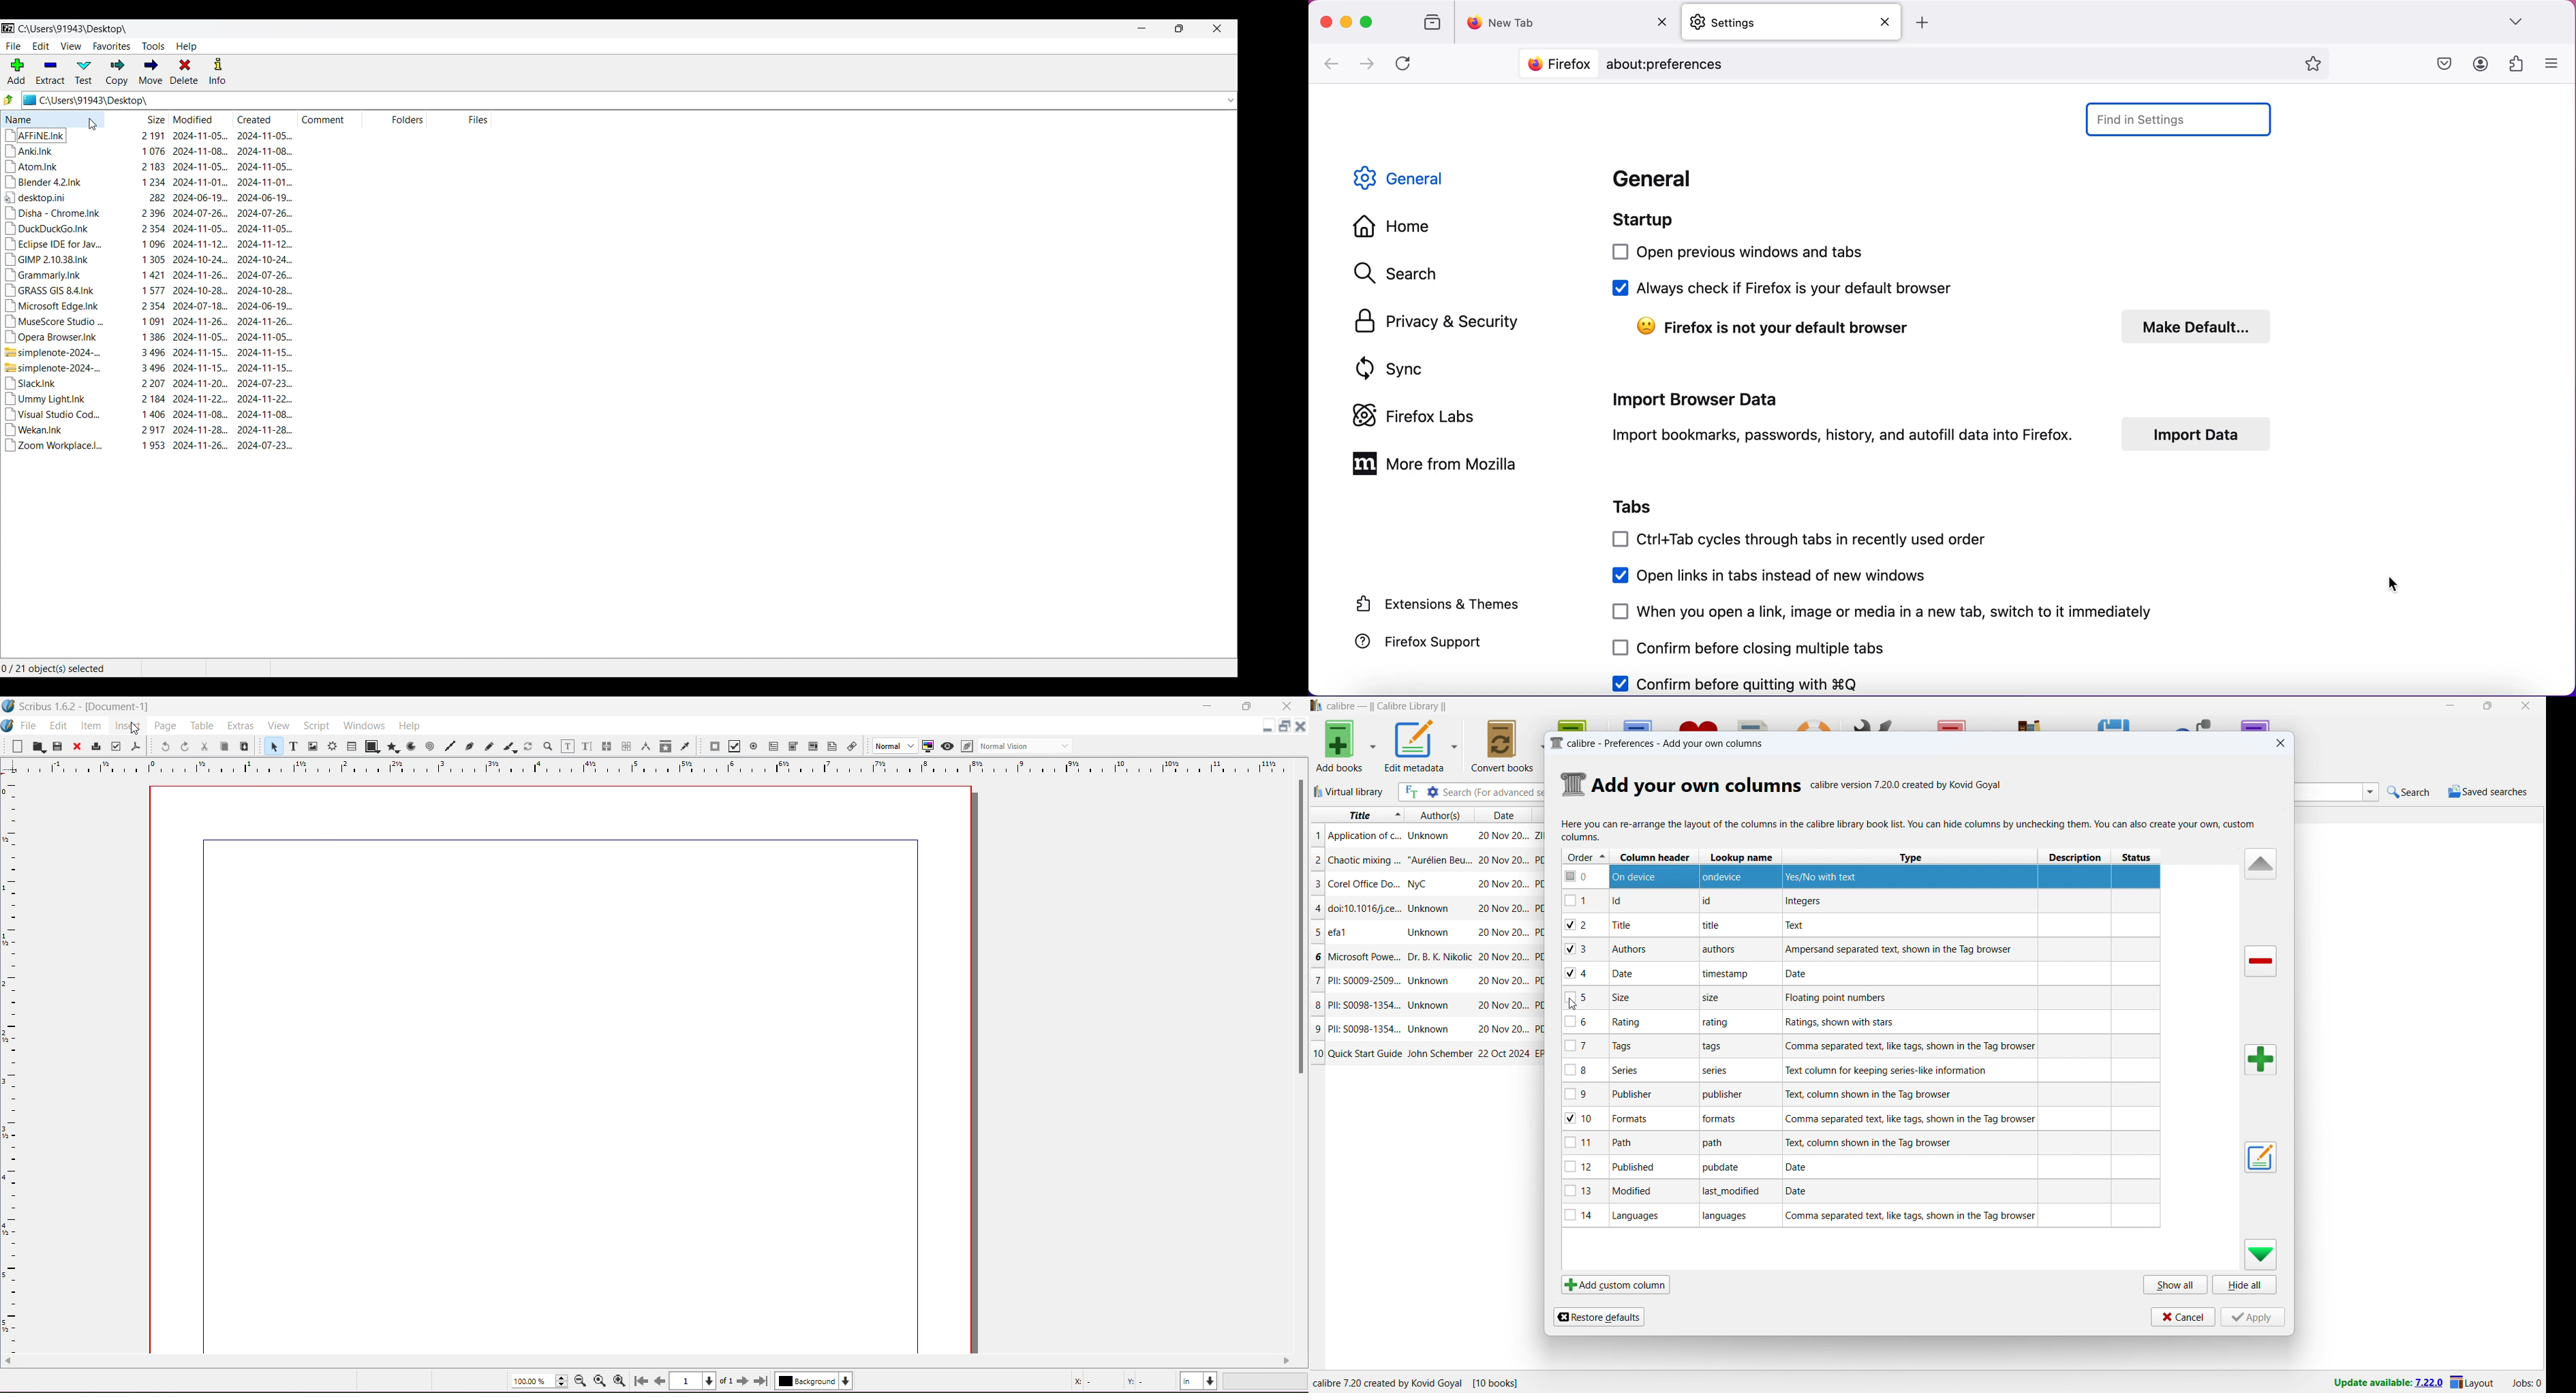 The height and width of the screenshot is (1400, 2576). Describe the element at coordinates (1365, 1028) in the screenshot. I see `title` at that location.